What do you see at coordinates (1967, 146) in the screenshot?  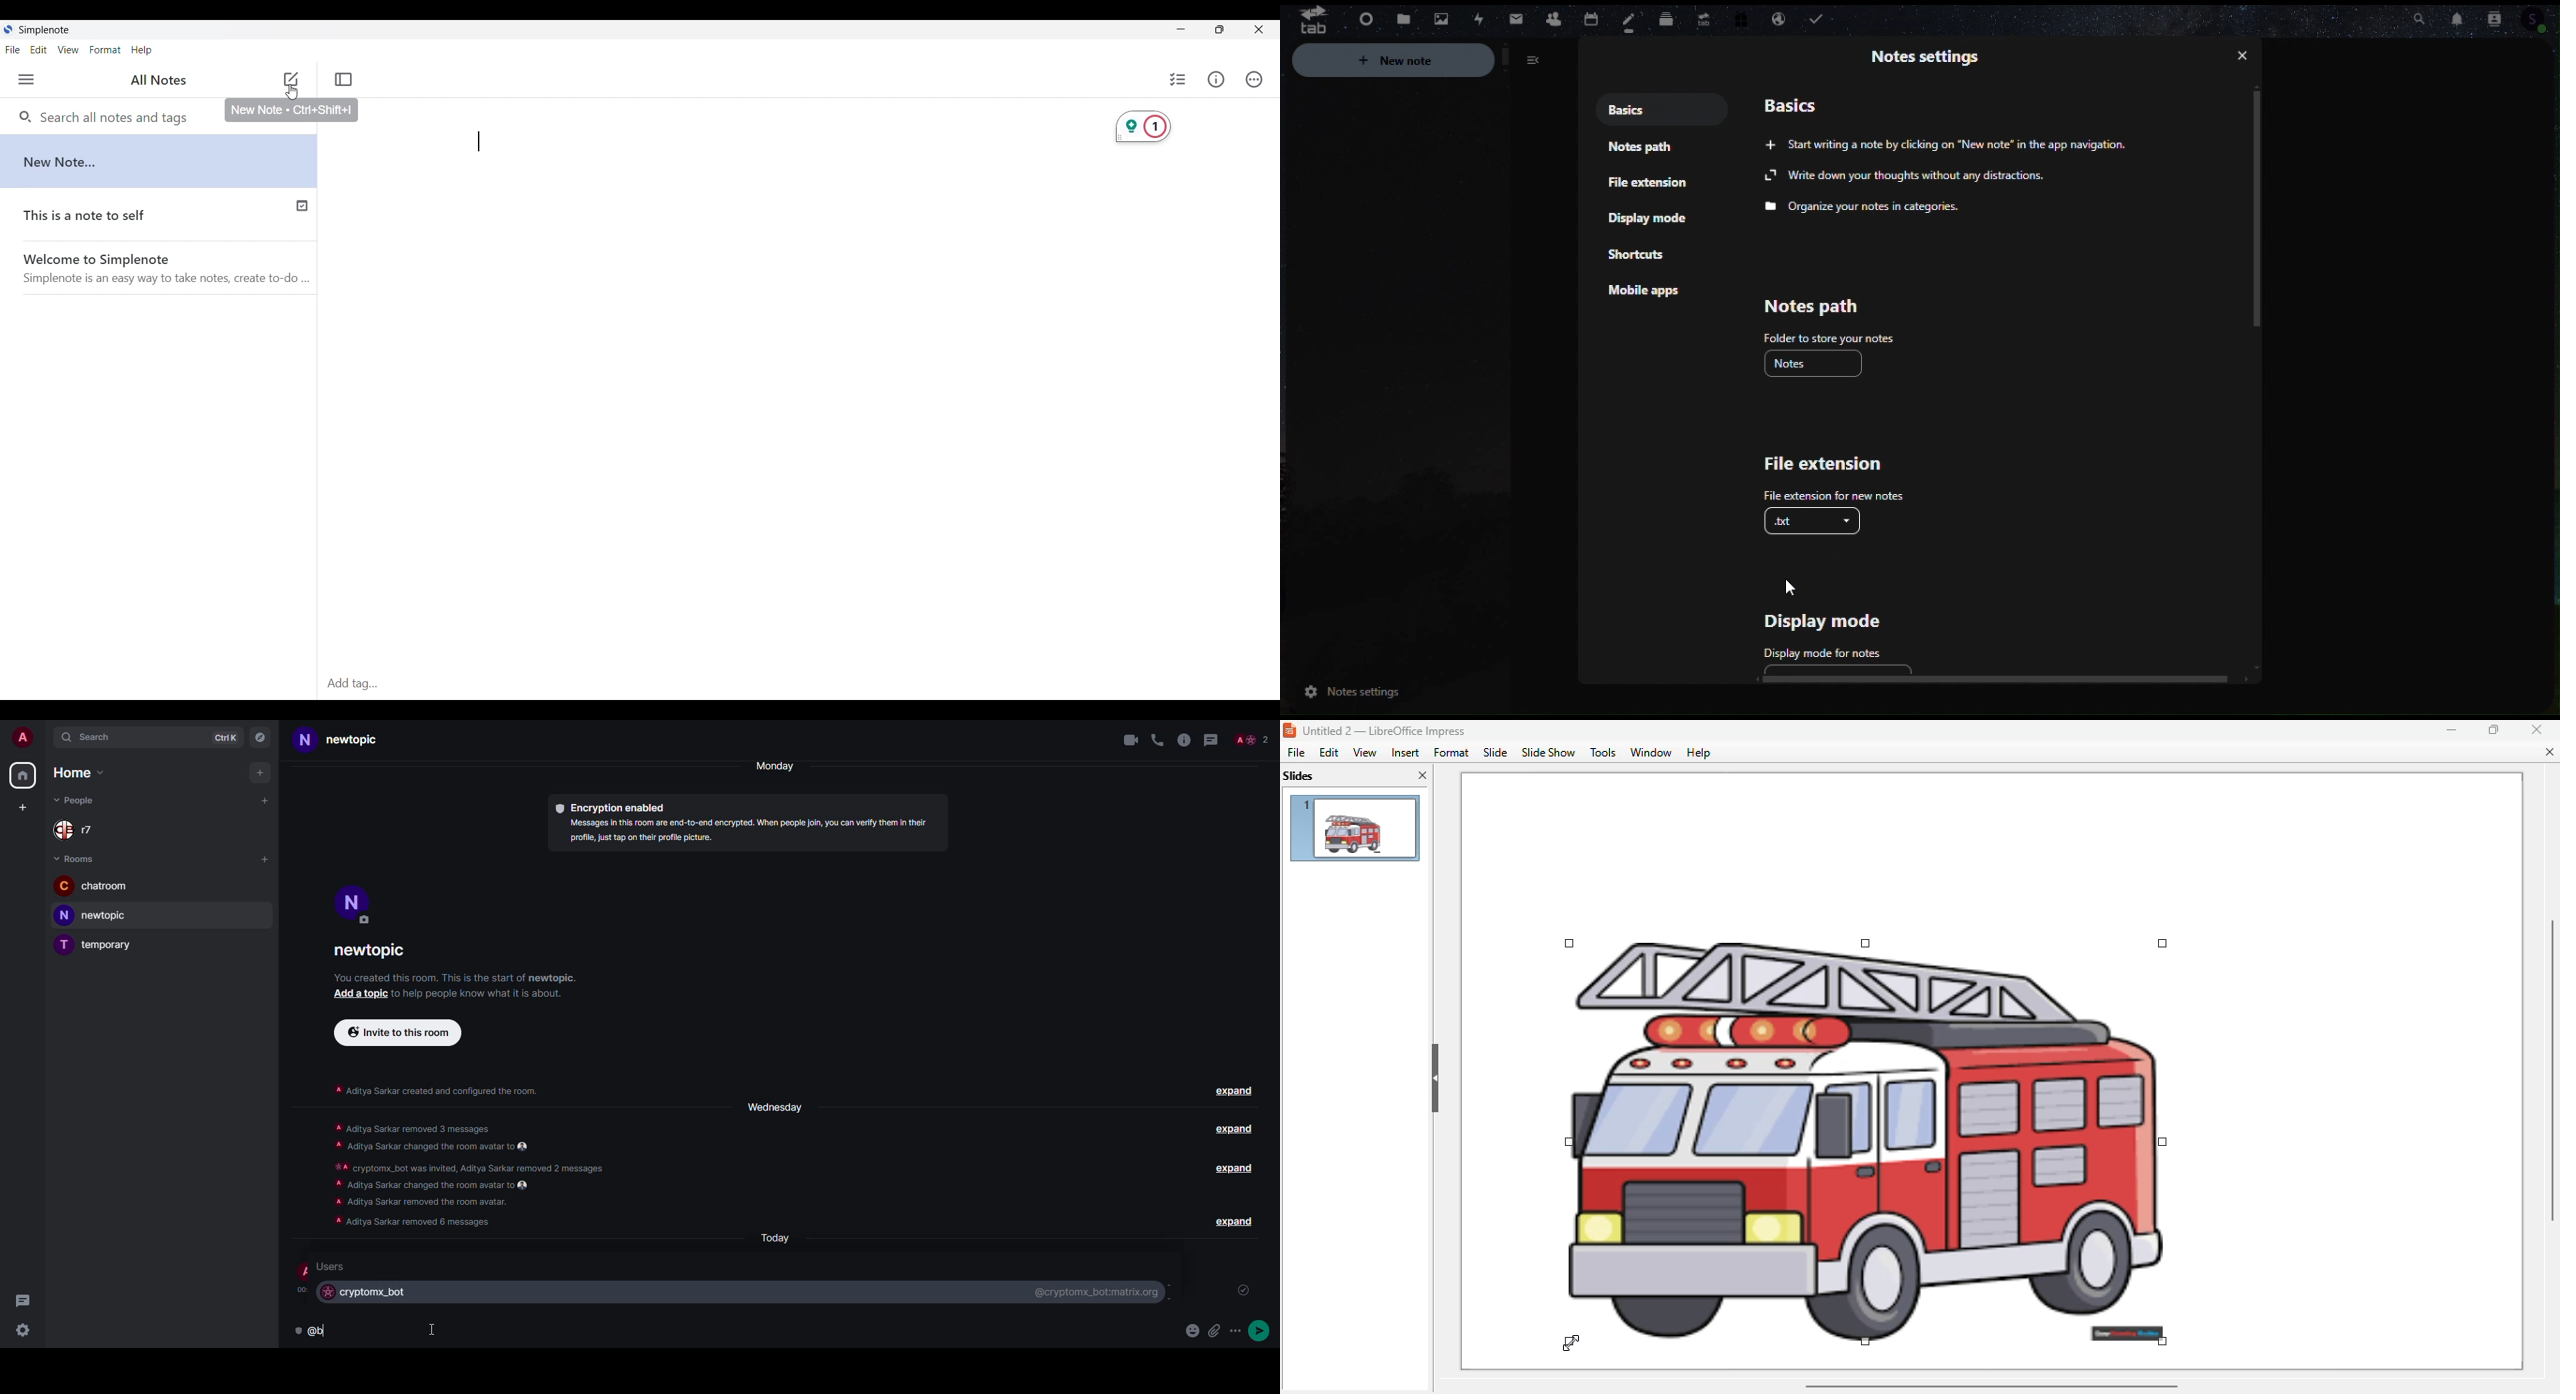 I see `Writing a note` at bounding box center [1967, 146].